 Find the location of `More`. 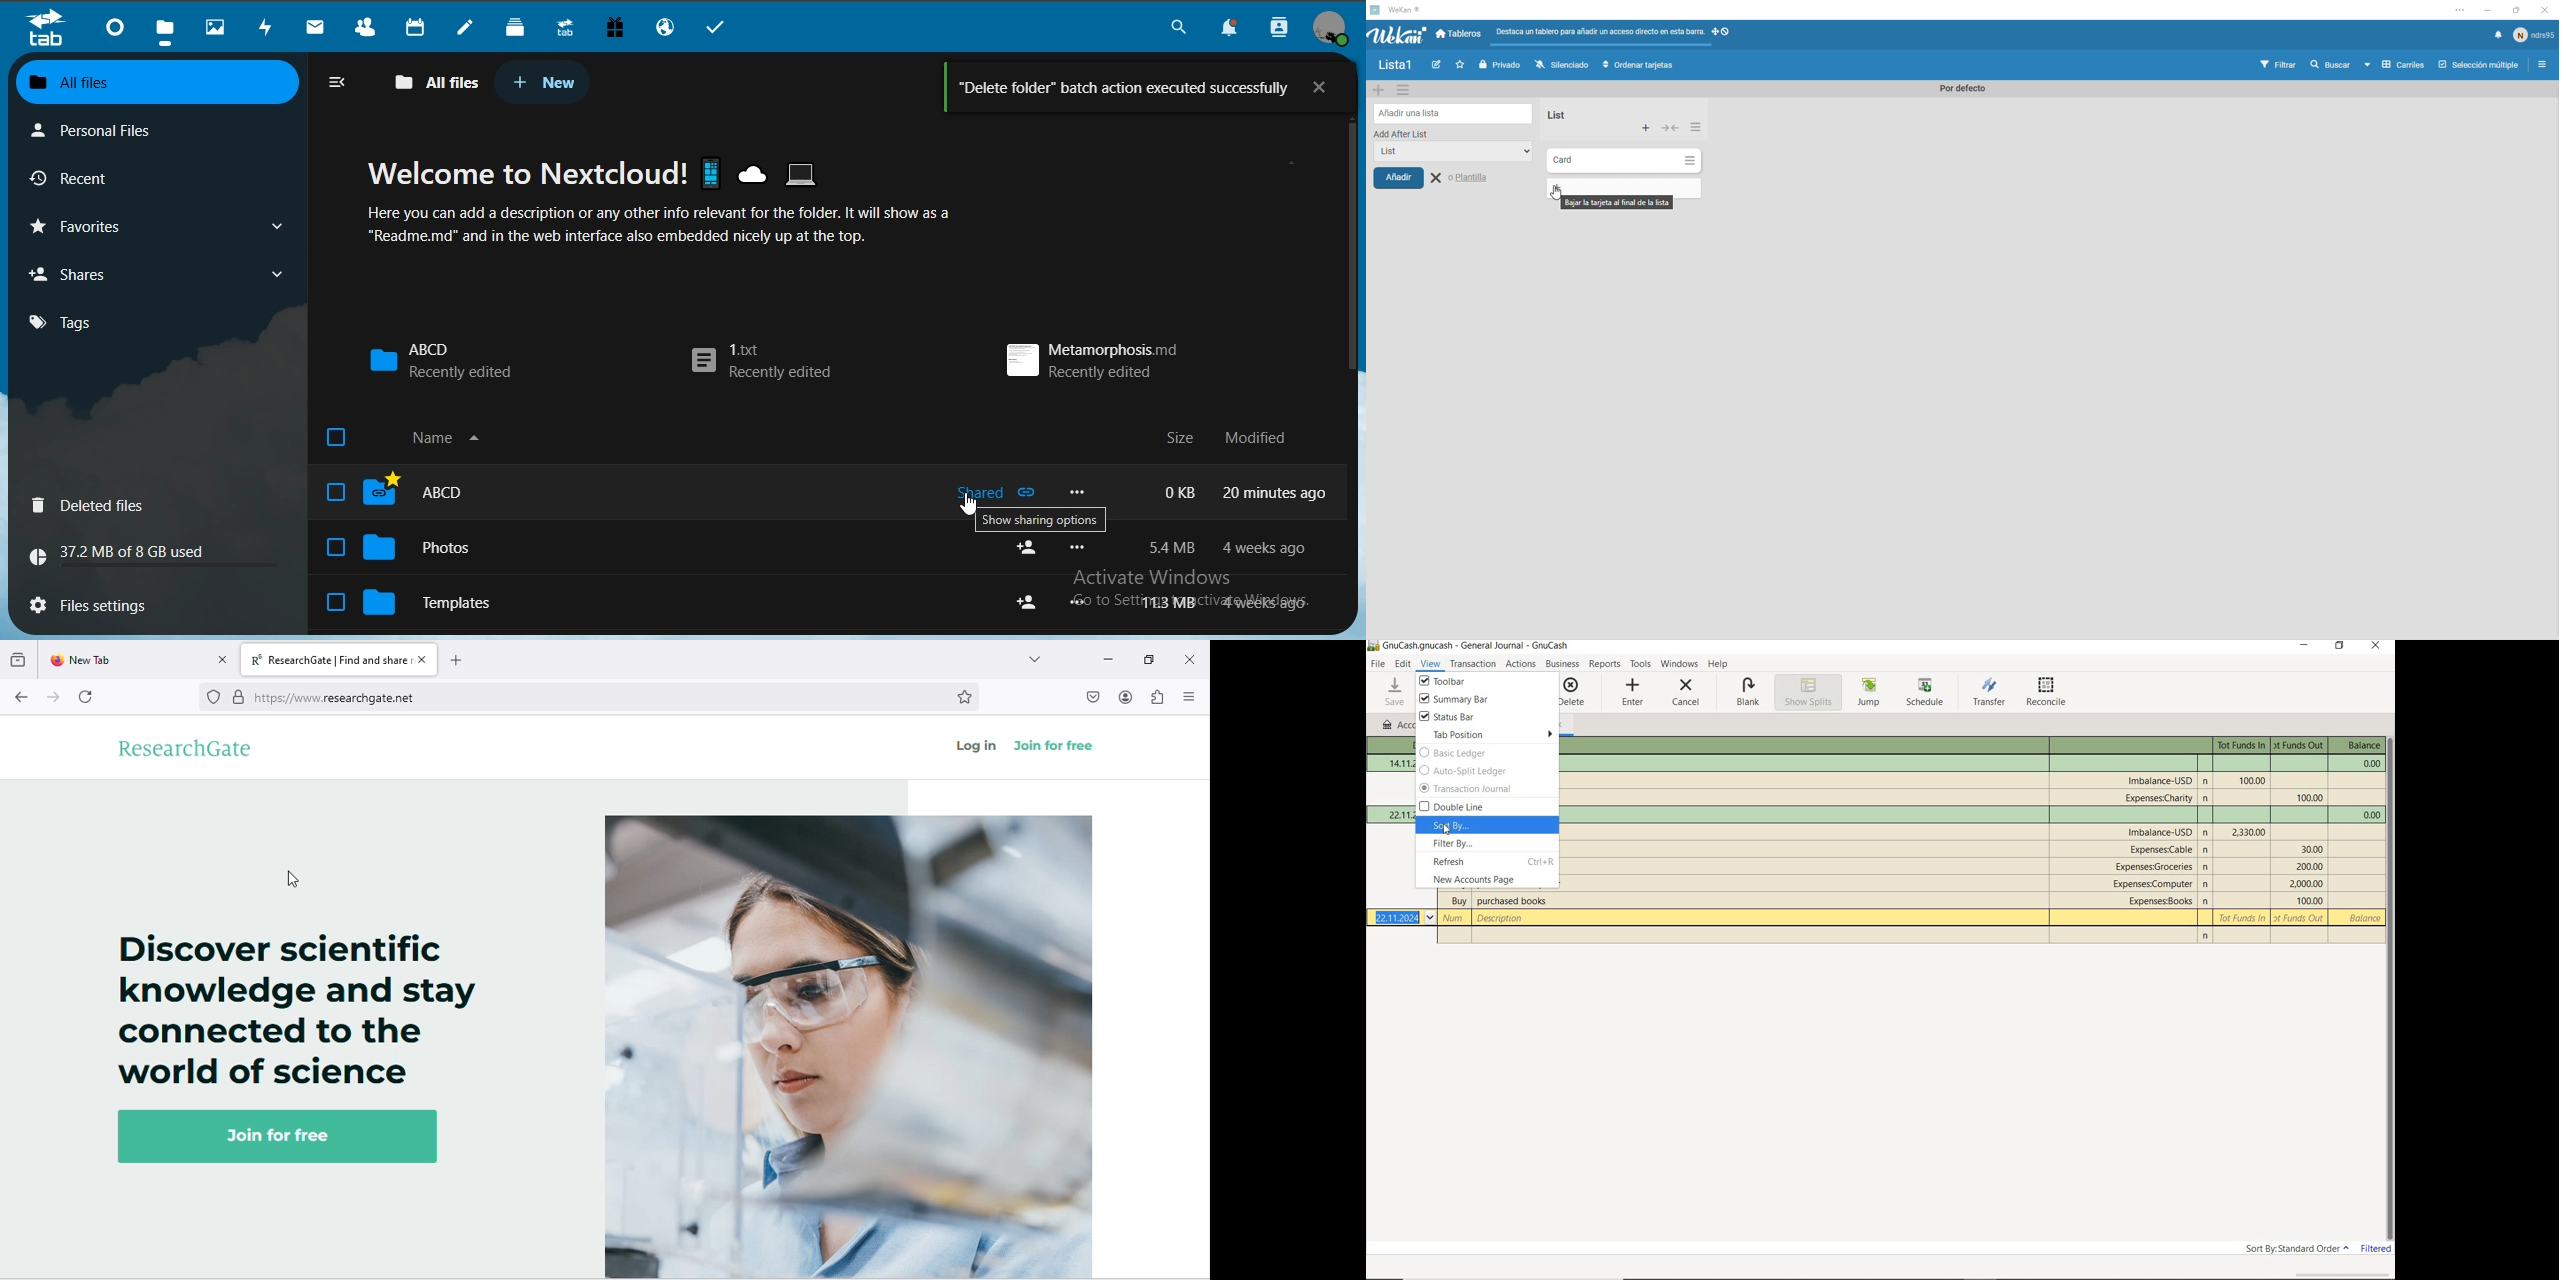

More is located at coordinates (1695, 126).